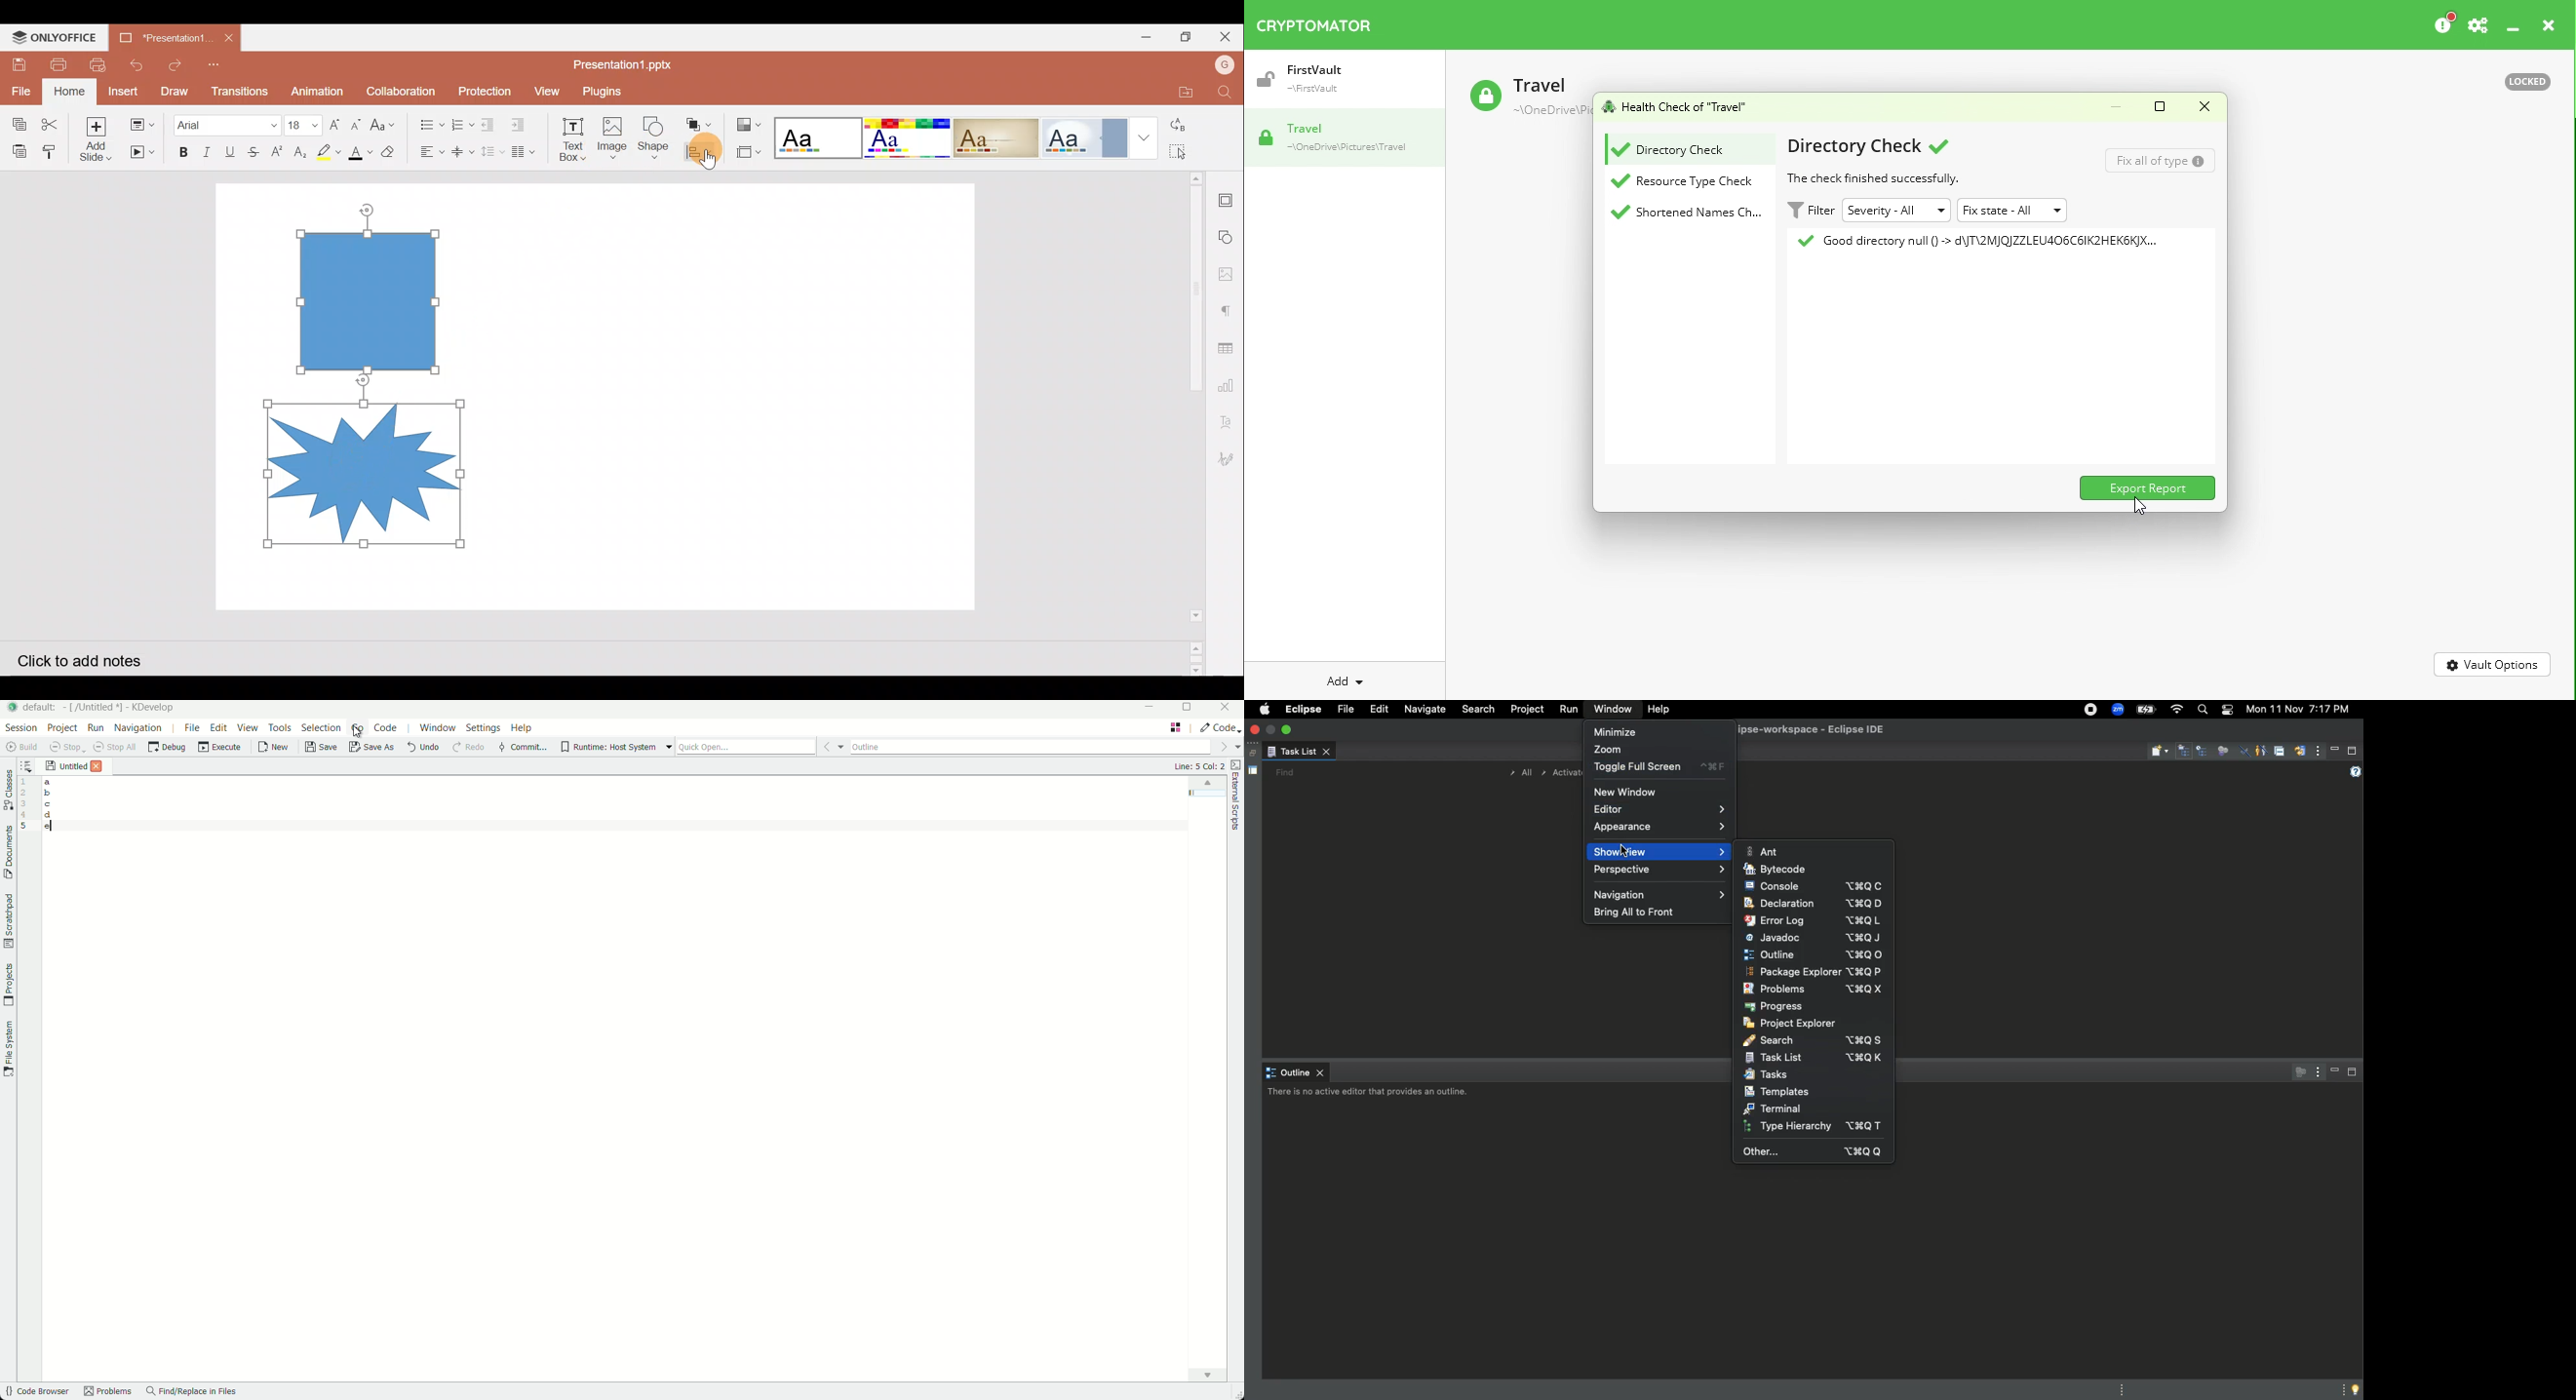 This screenshot has height=1400, width=2576. I want to click on Start slideshow, so click(141, 152).